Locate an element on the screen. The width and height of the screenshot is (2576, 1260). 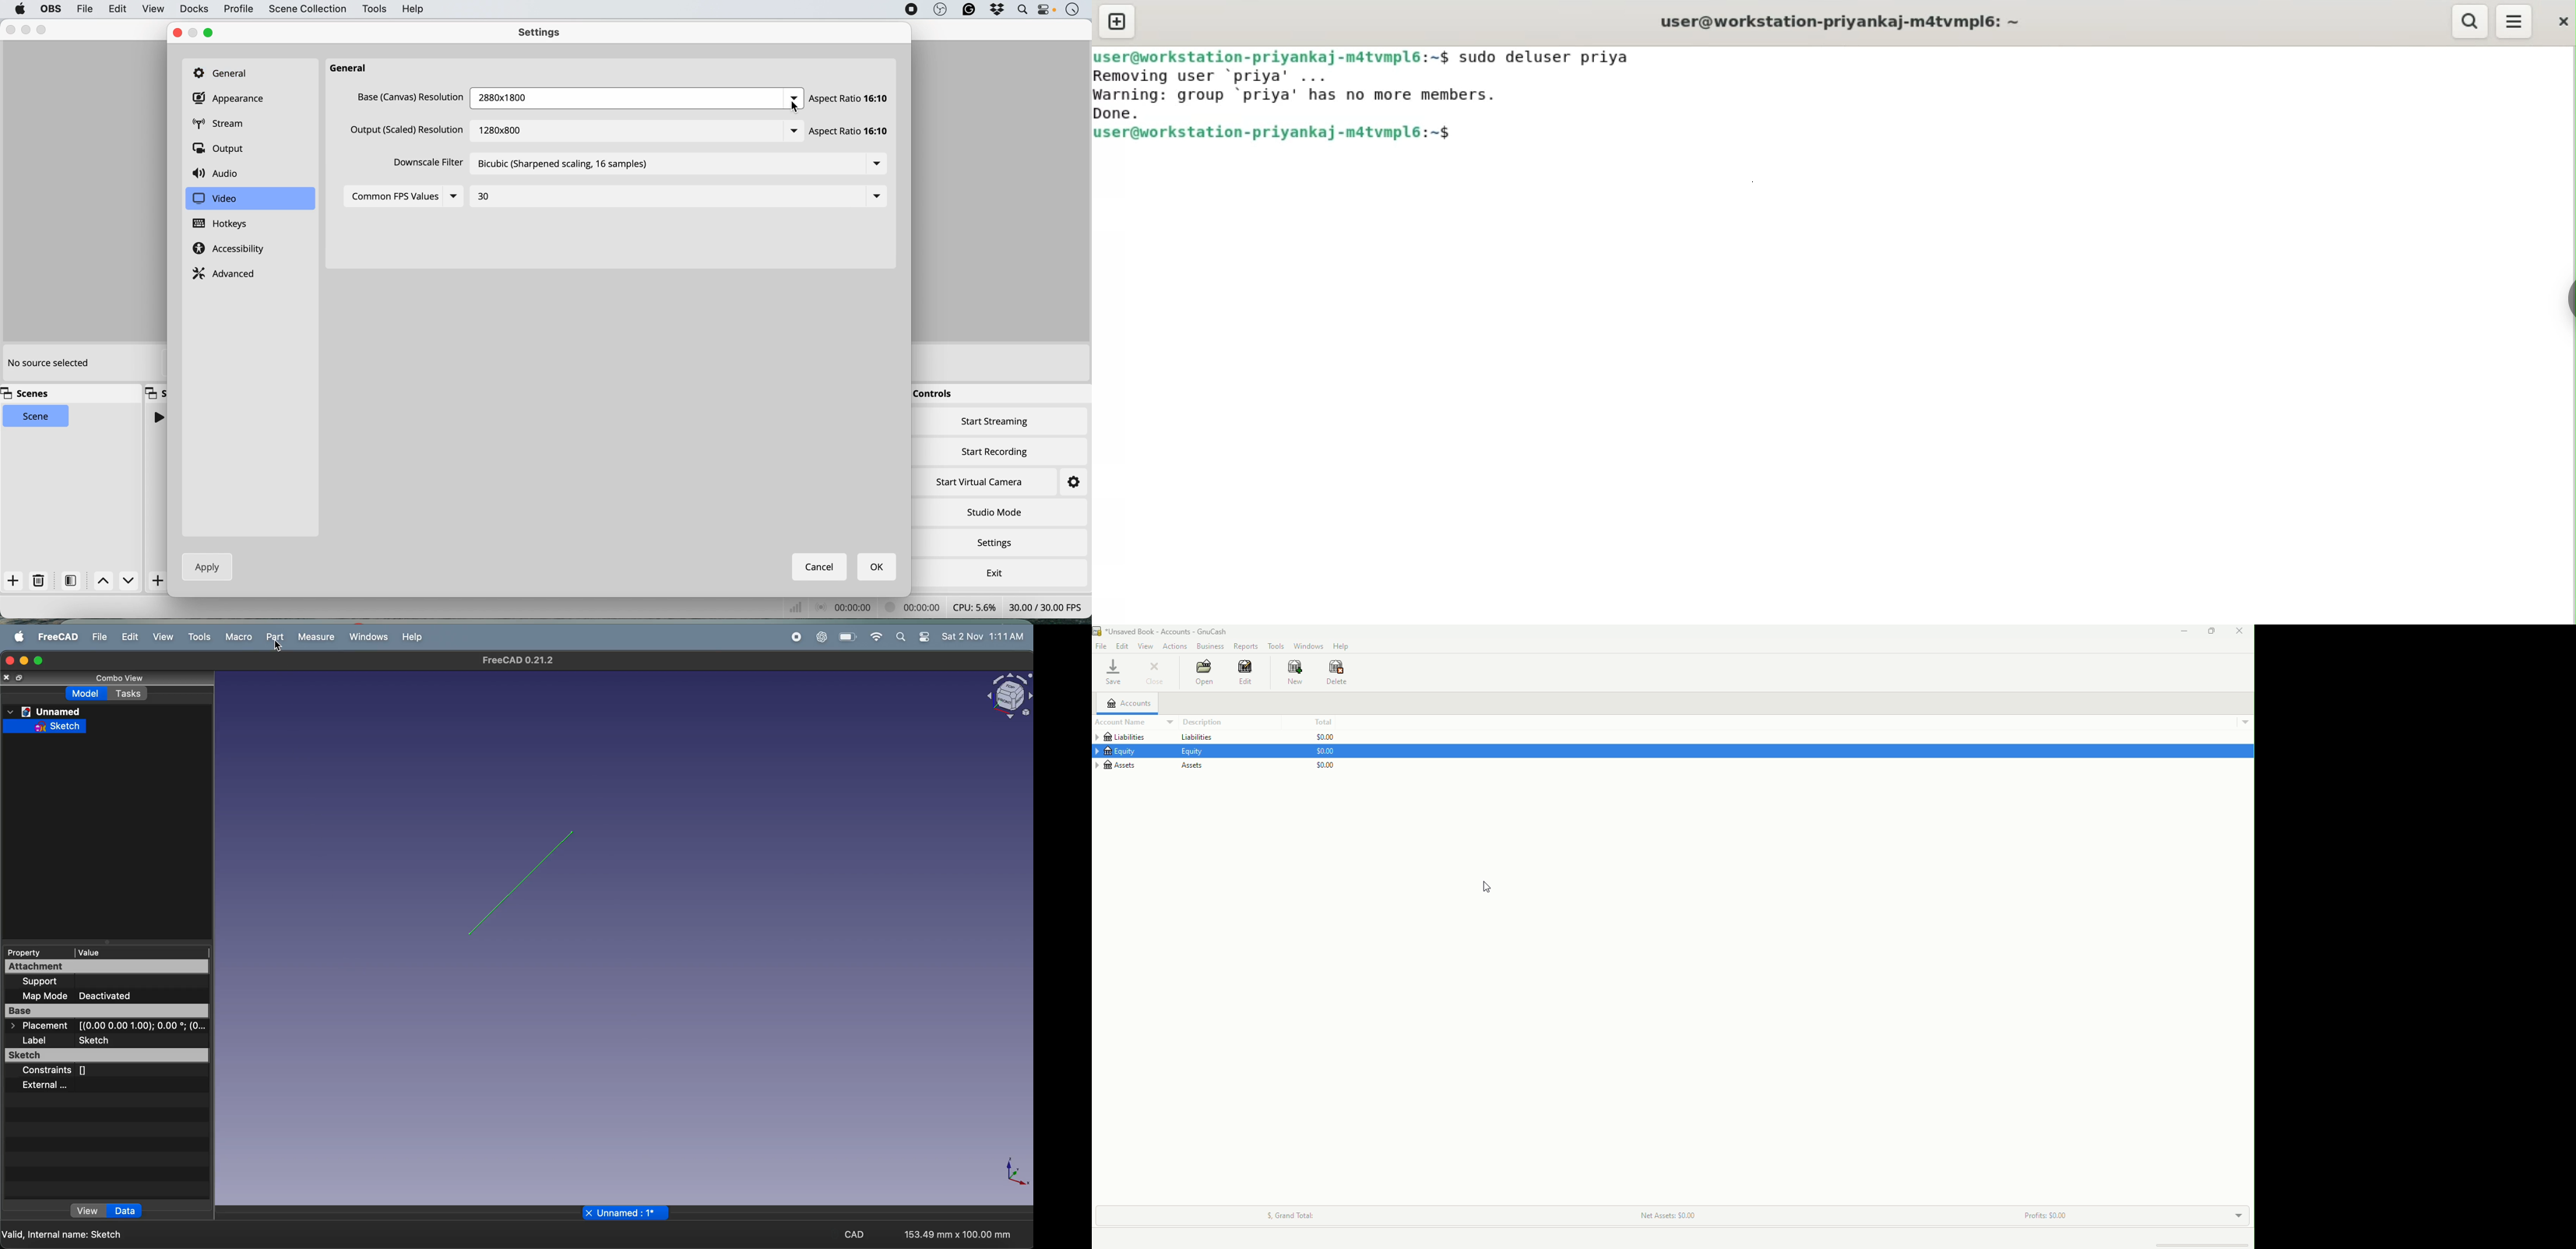
hotkeys is located at coordinates (228, 224).